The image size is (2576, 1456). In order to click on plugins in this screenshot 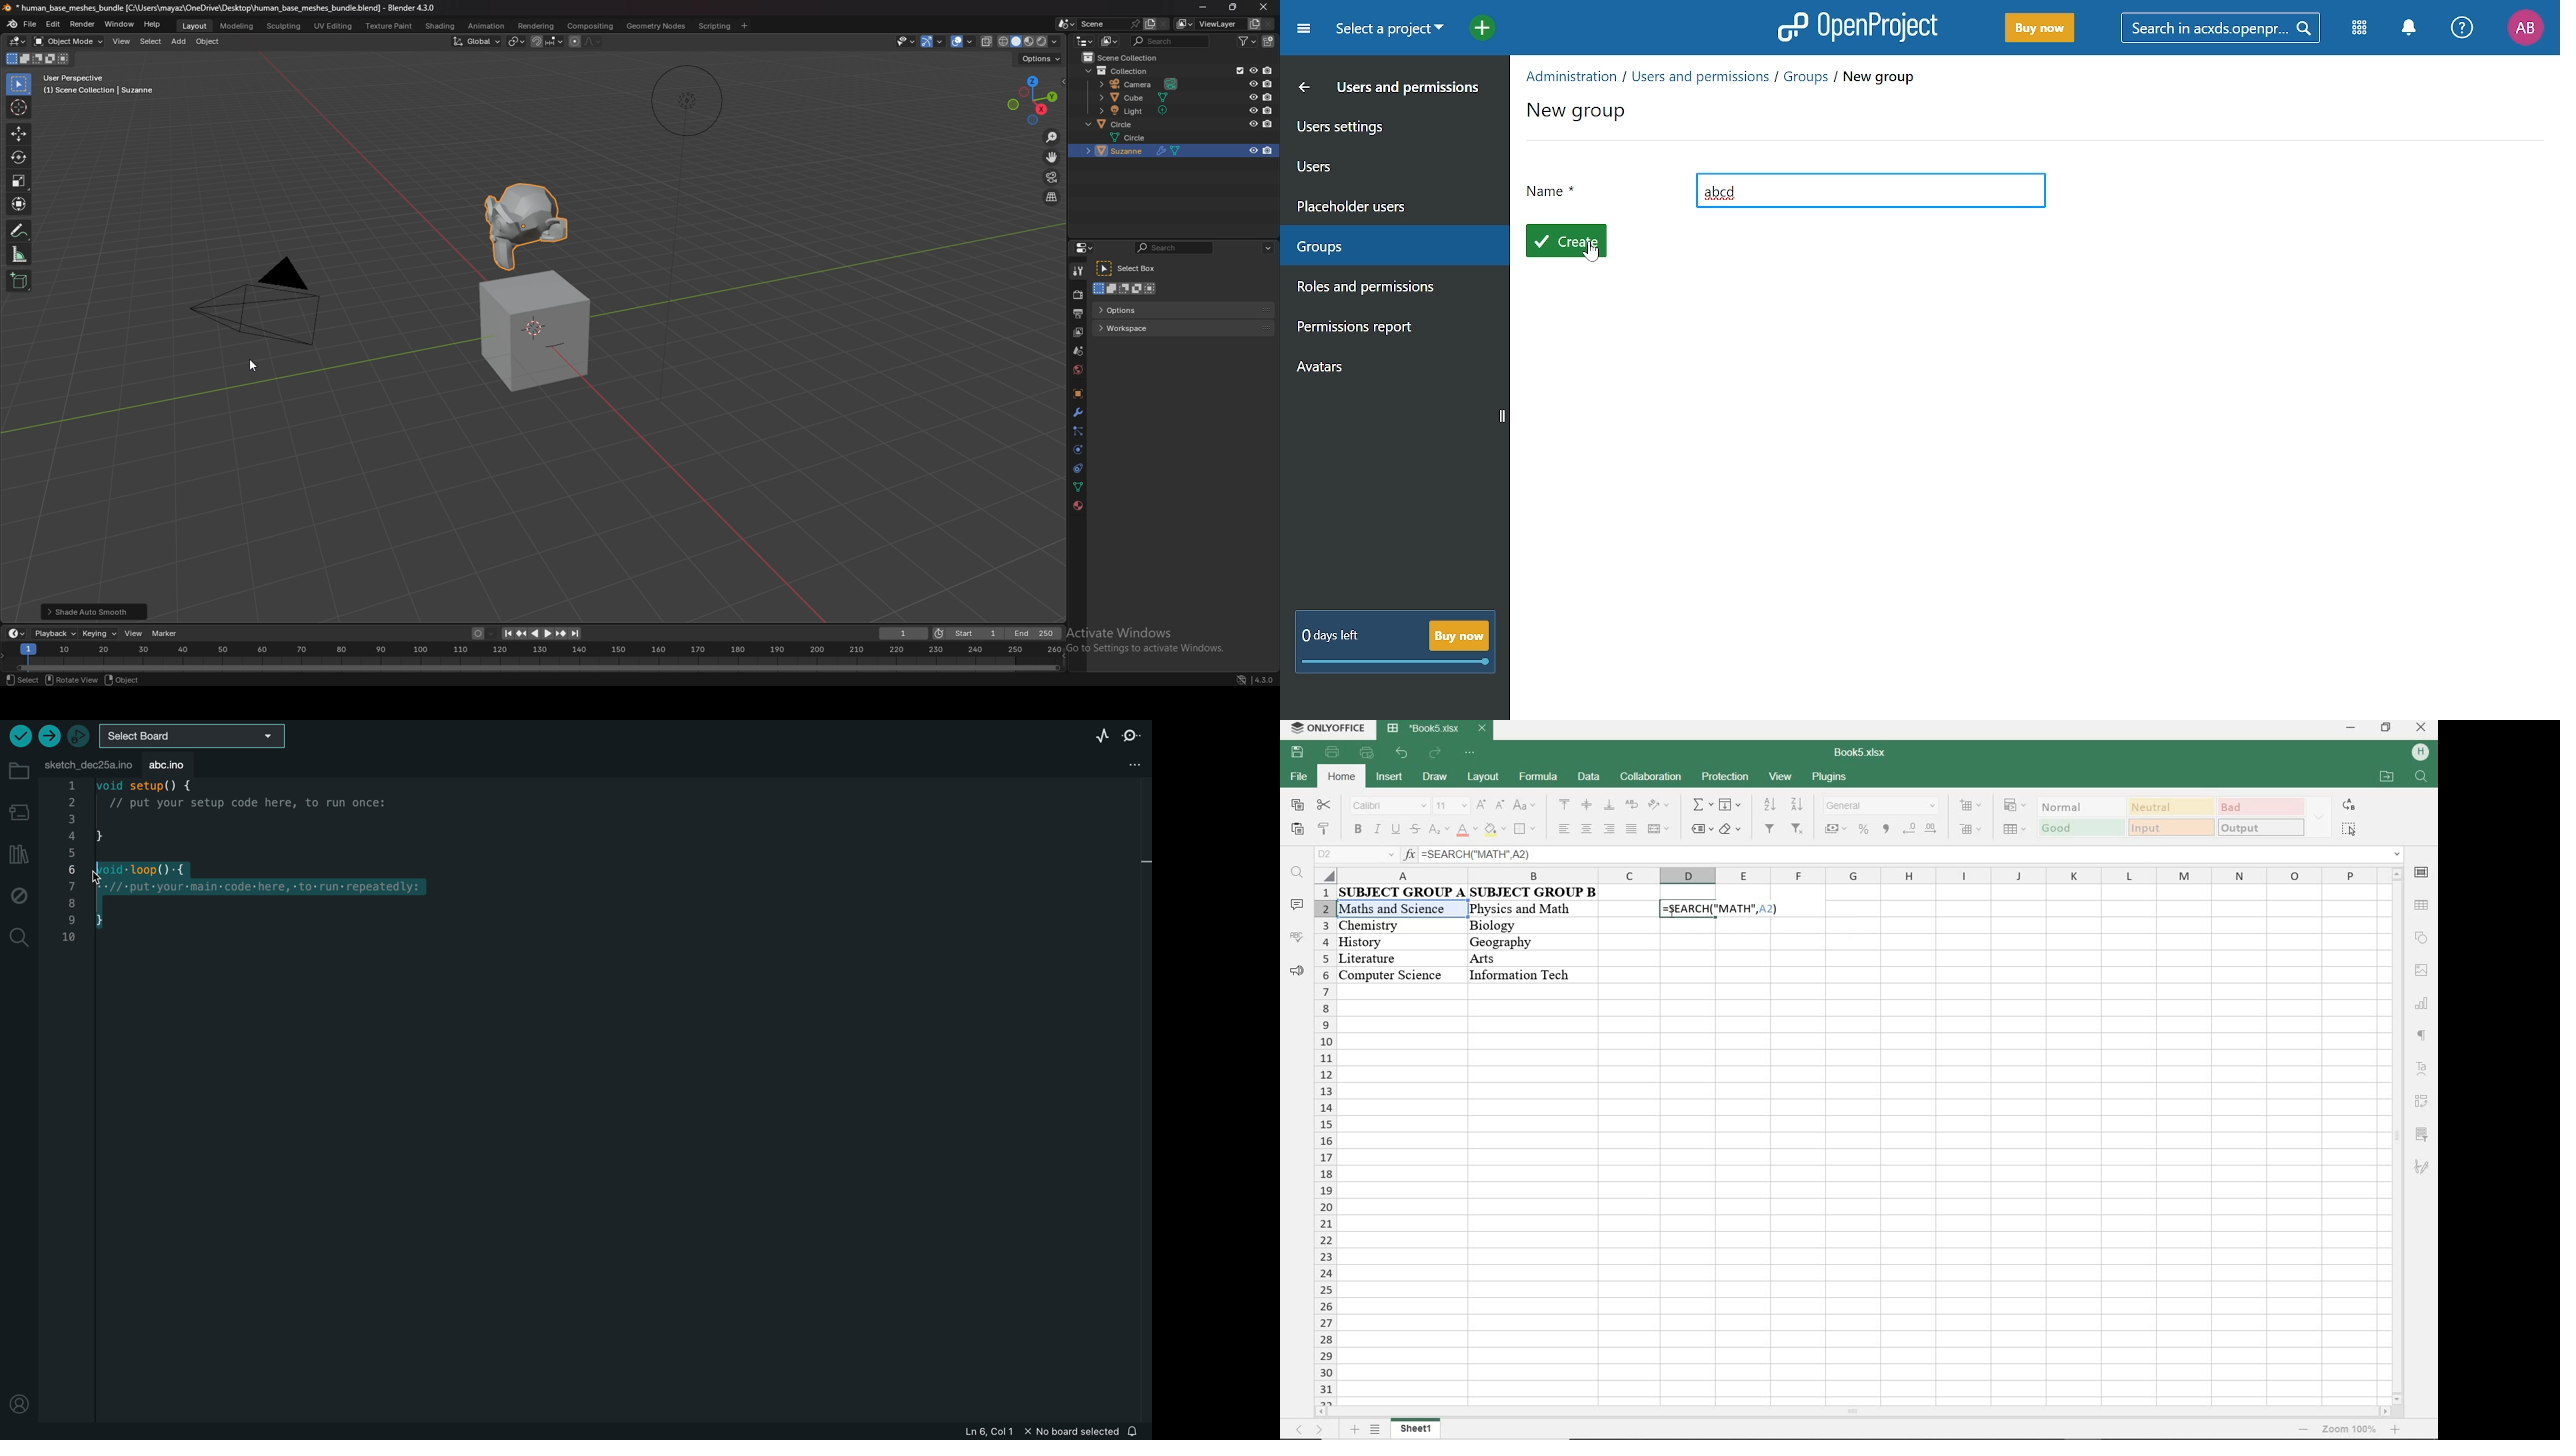, I will do `click(1828, 778)`.